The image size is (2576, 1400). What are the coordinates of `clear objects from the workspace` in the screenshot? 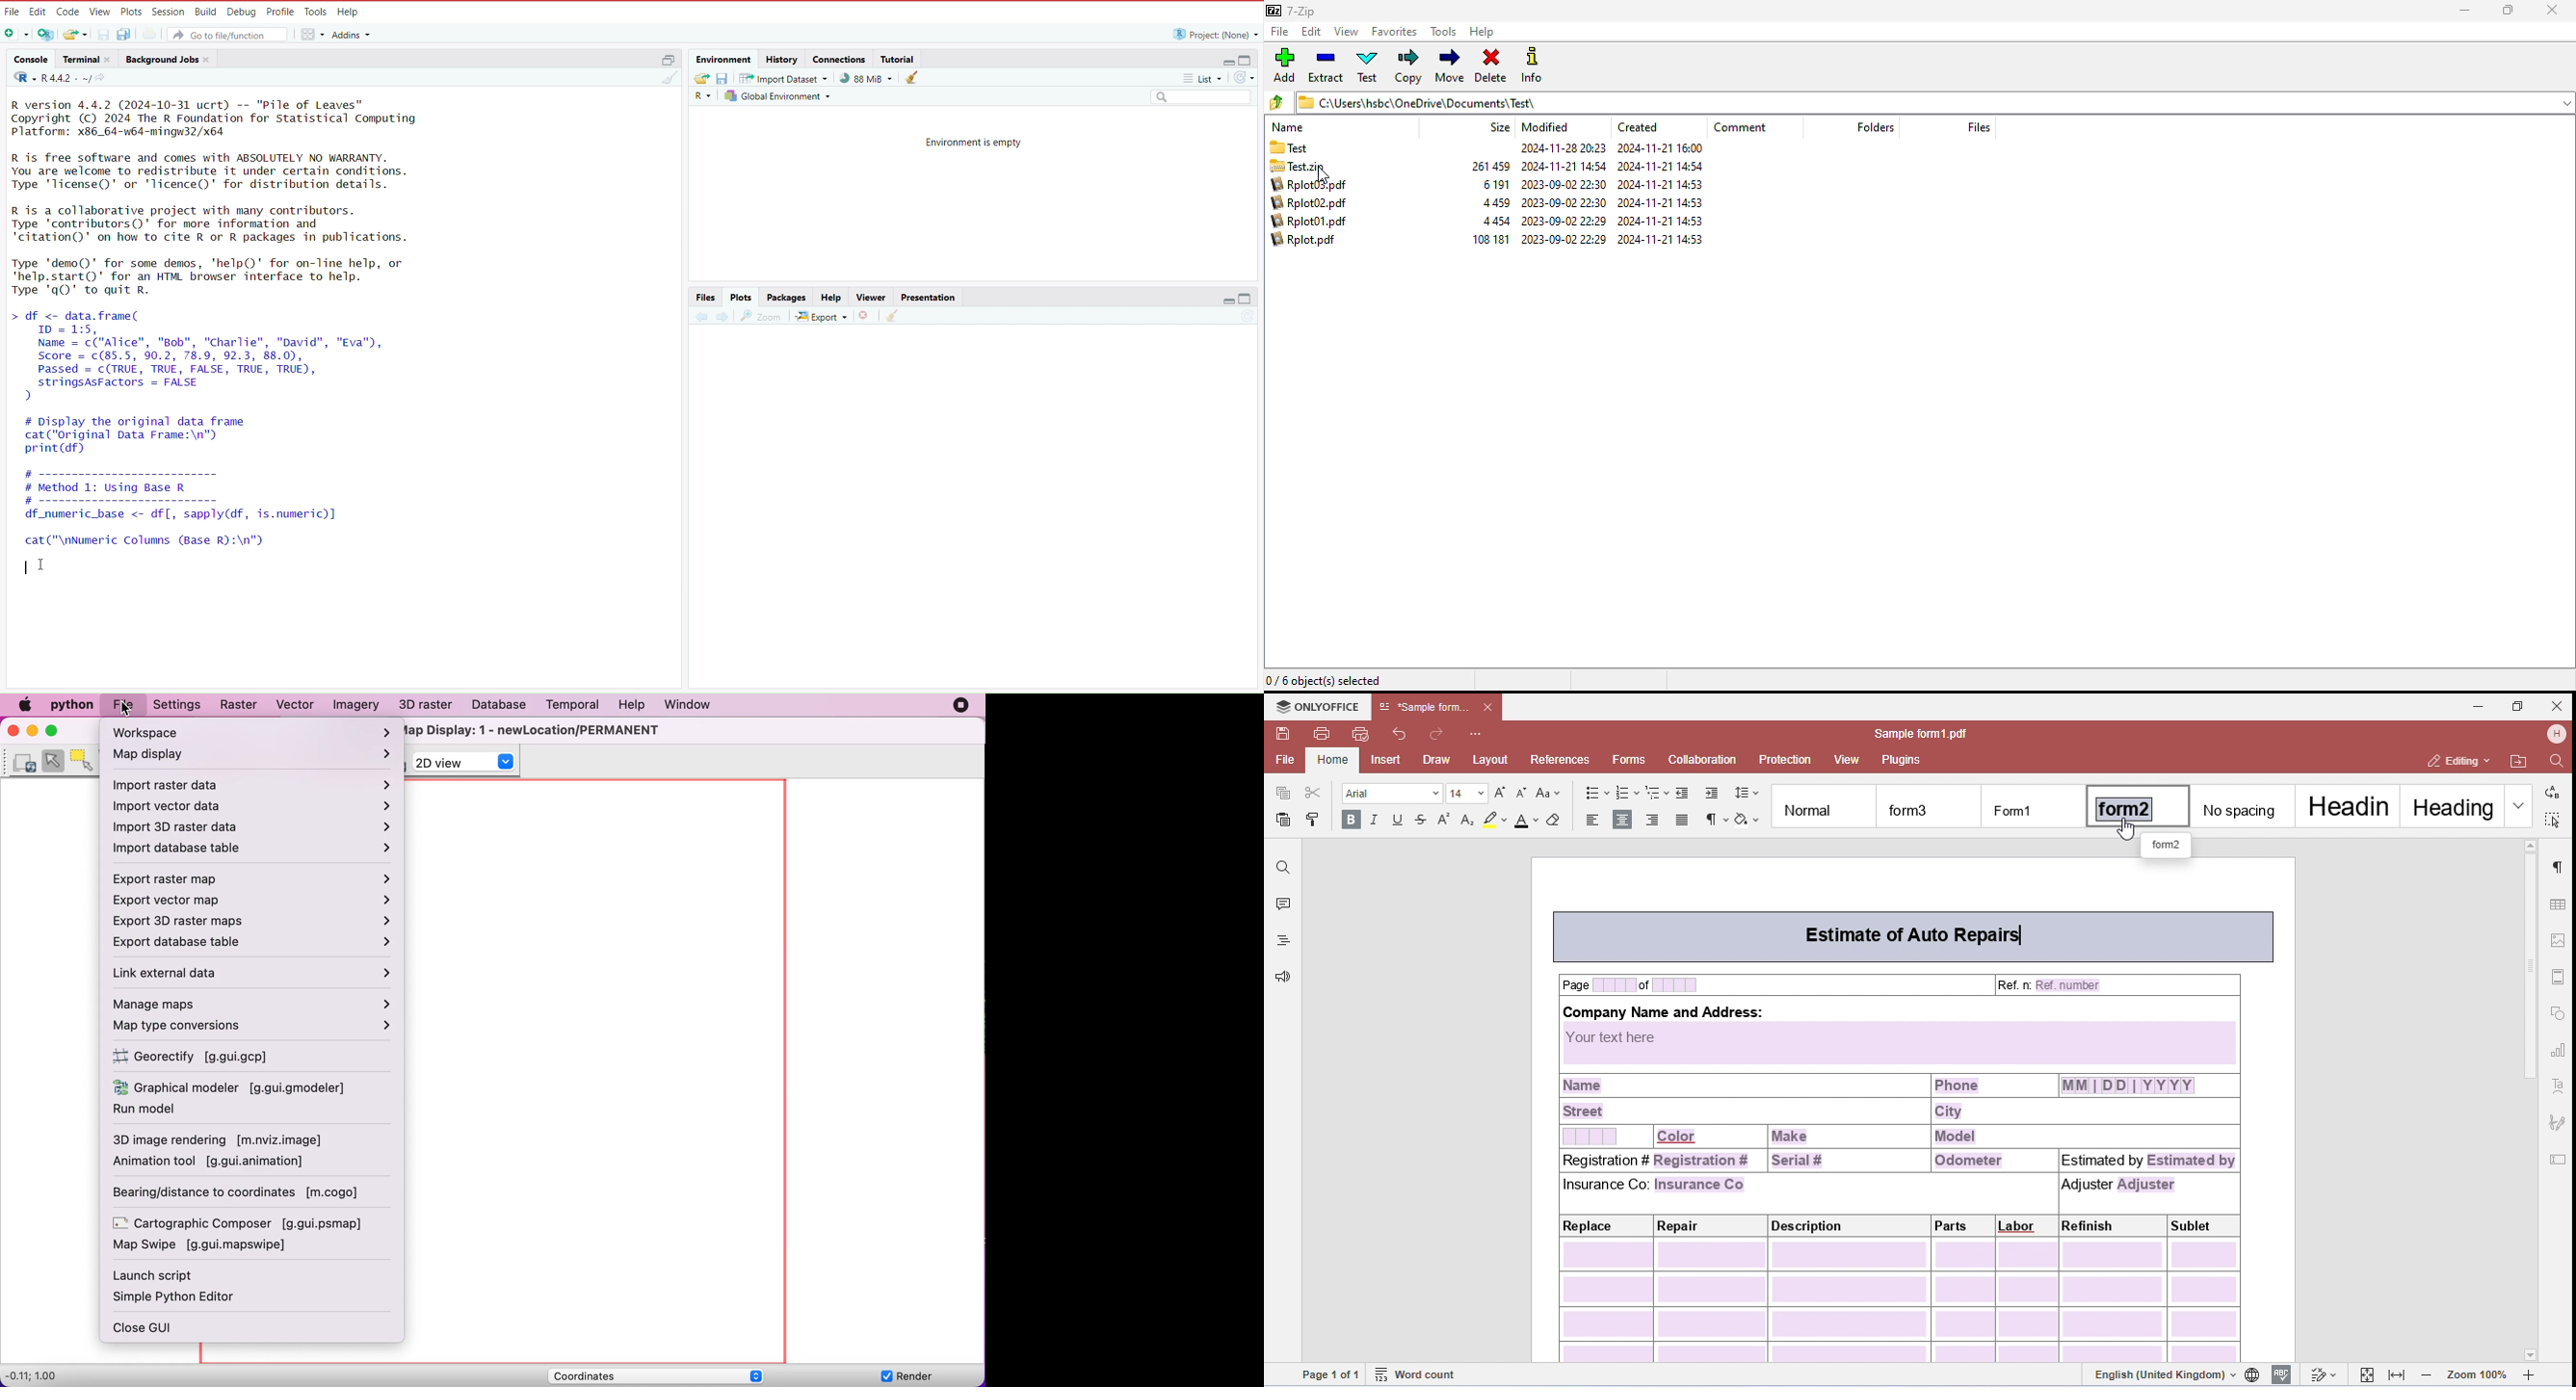 It's located at (912, 78).